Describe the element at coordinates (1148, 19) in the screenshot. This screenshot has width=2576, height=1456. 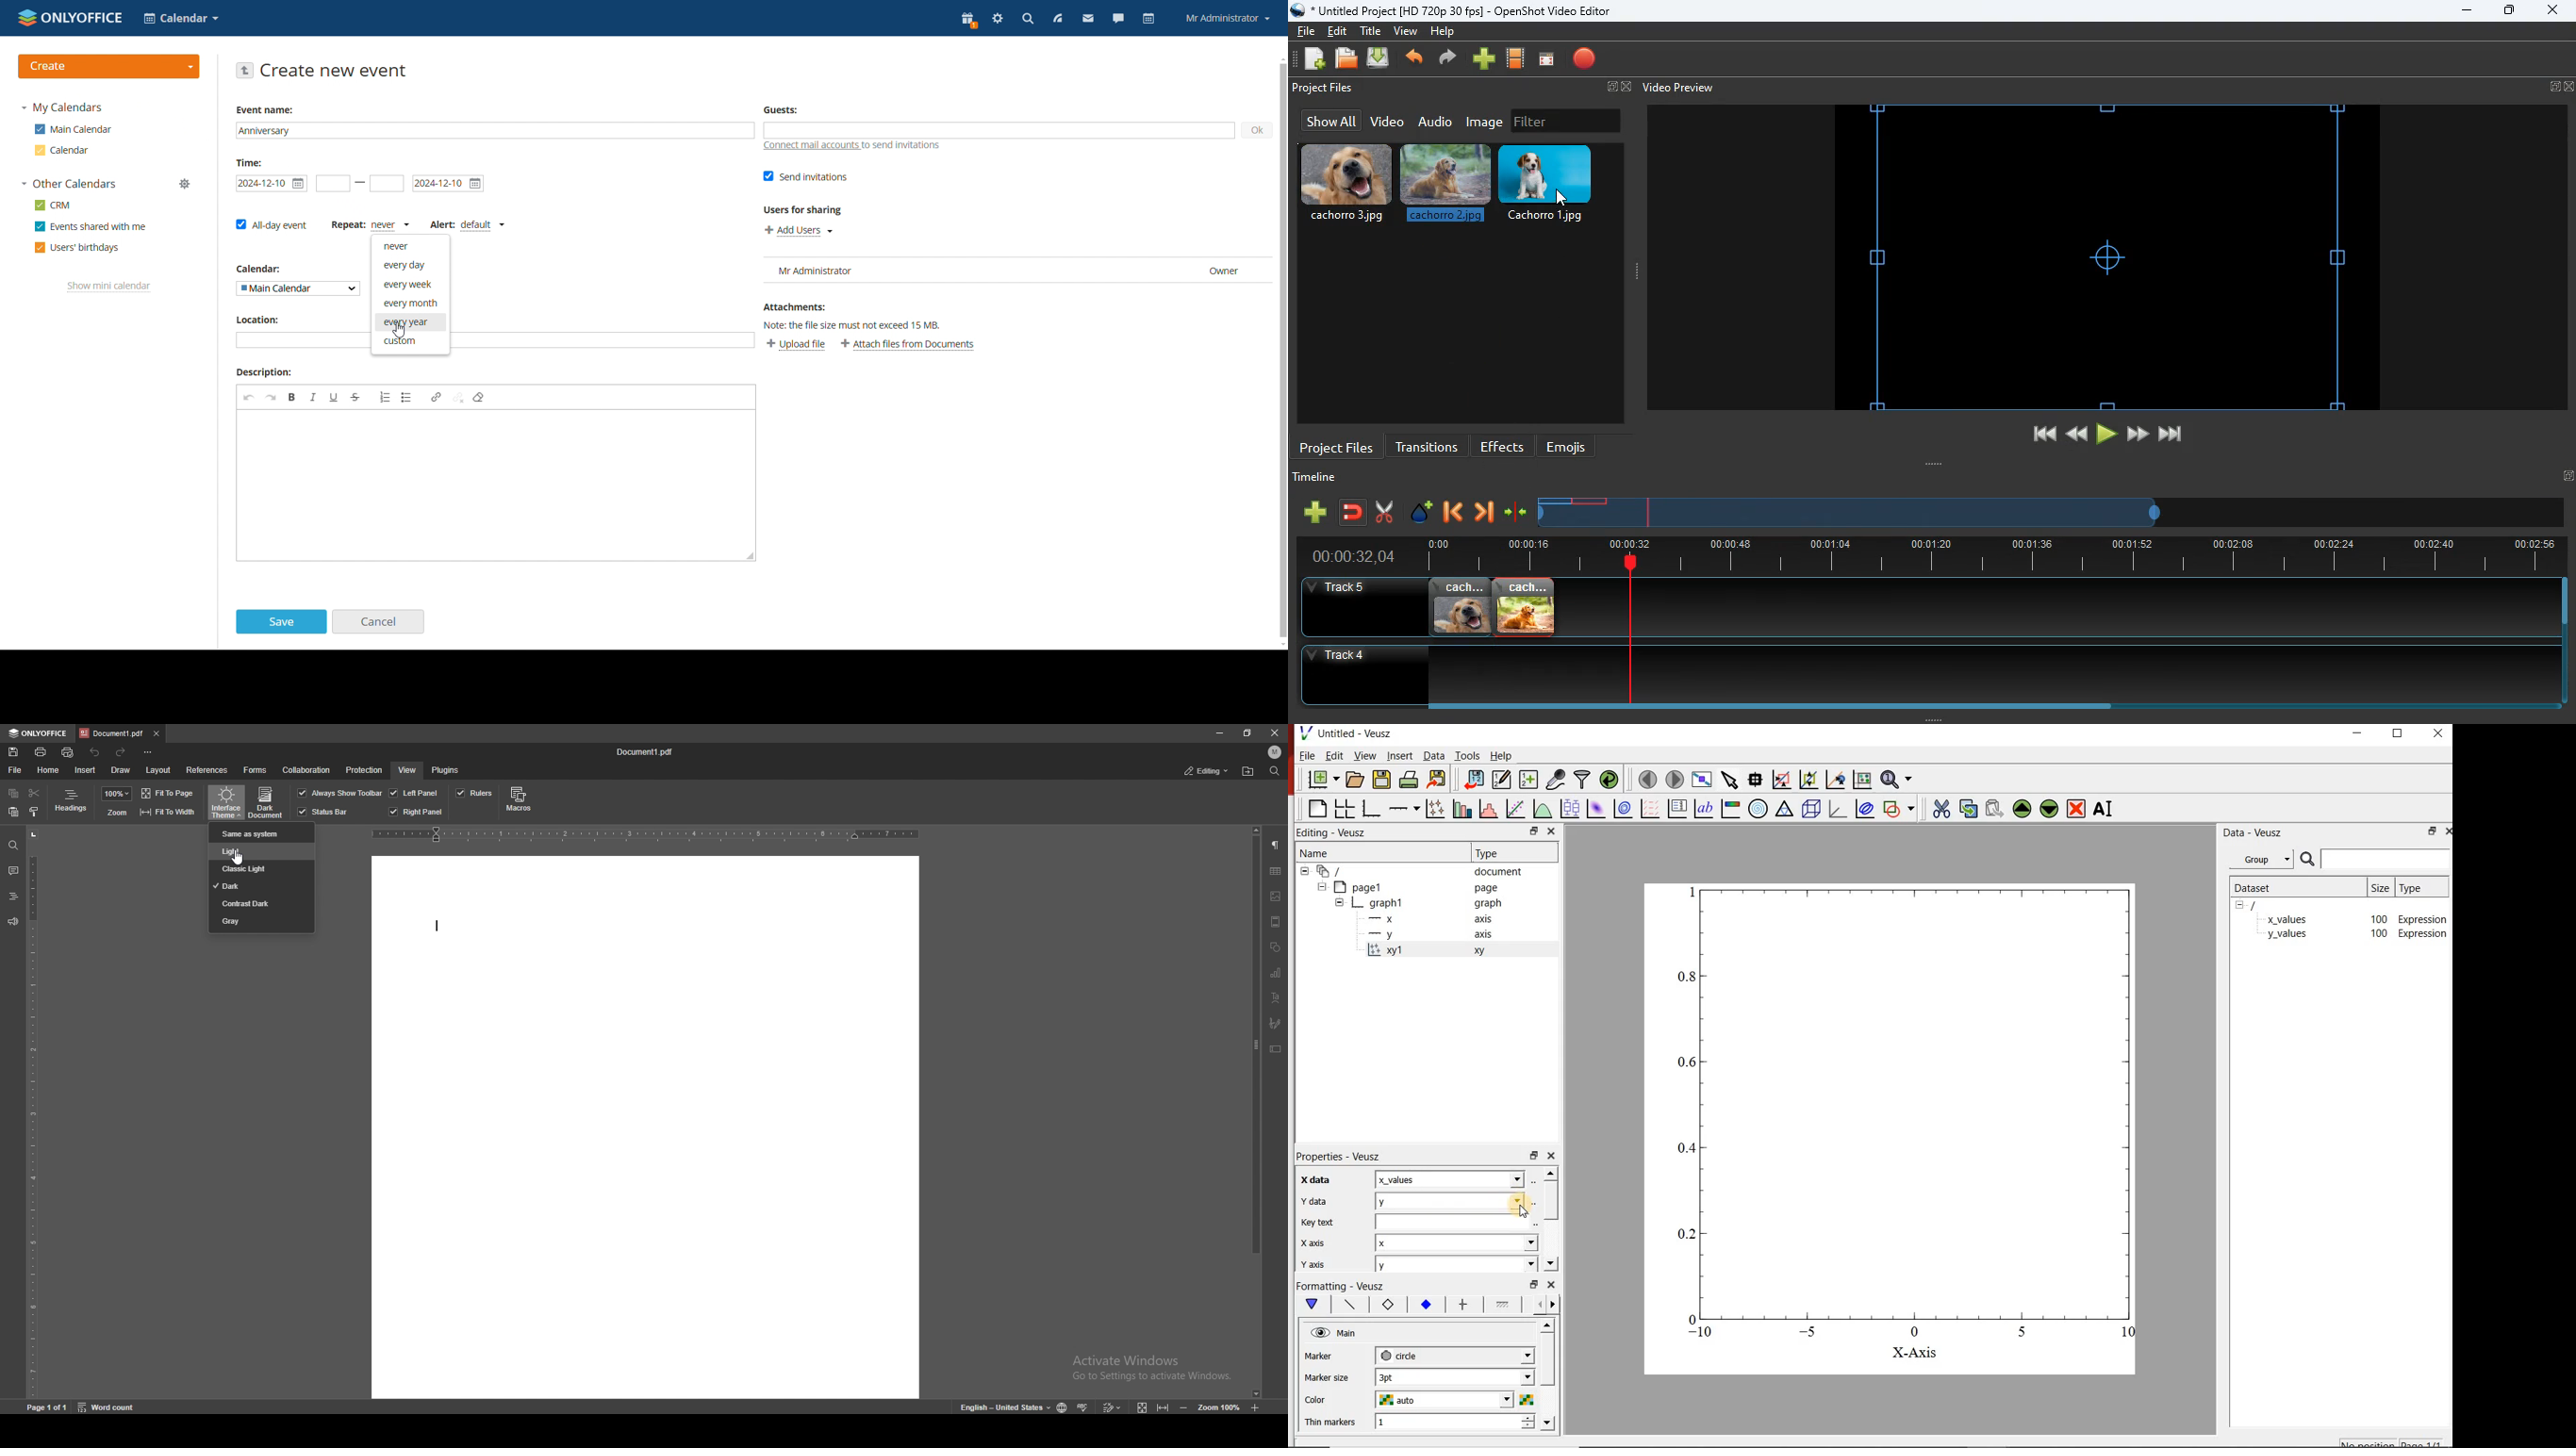
I see `calendar` at that location.